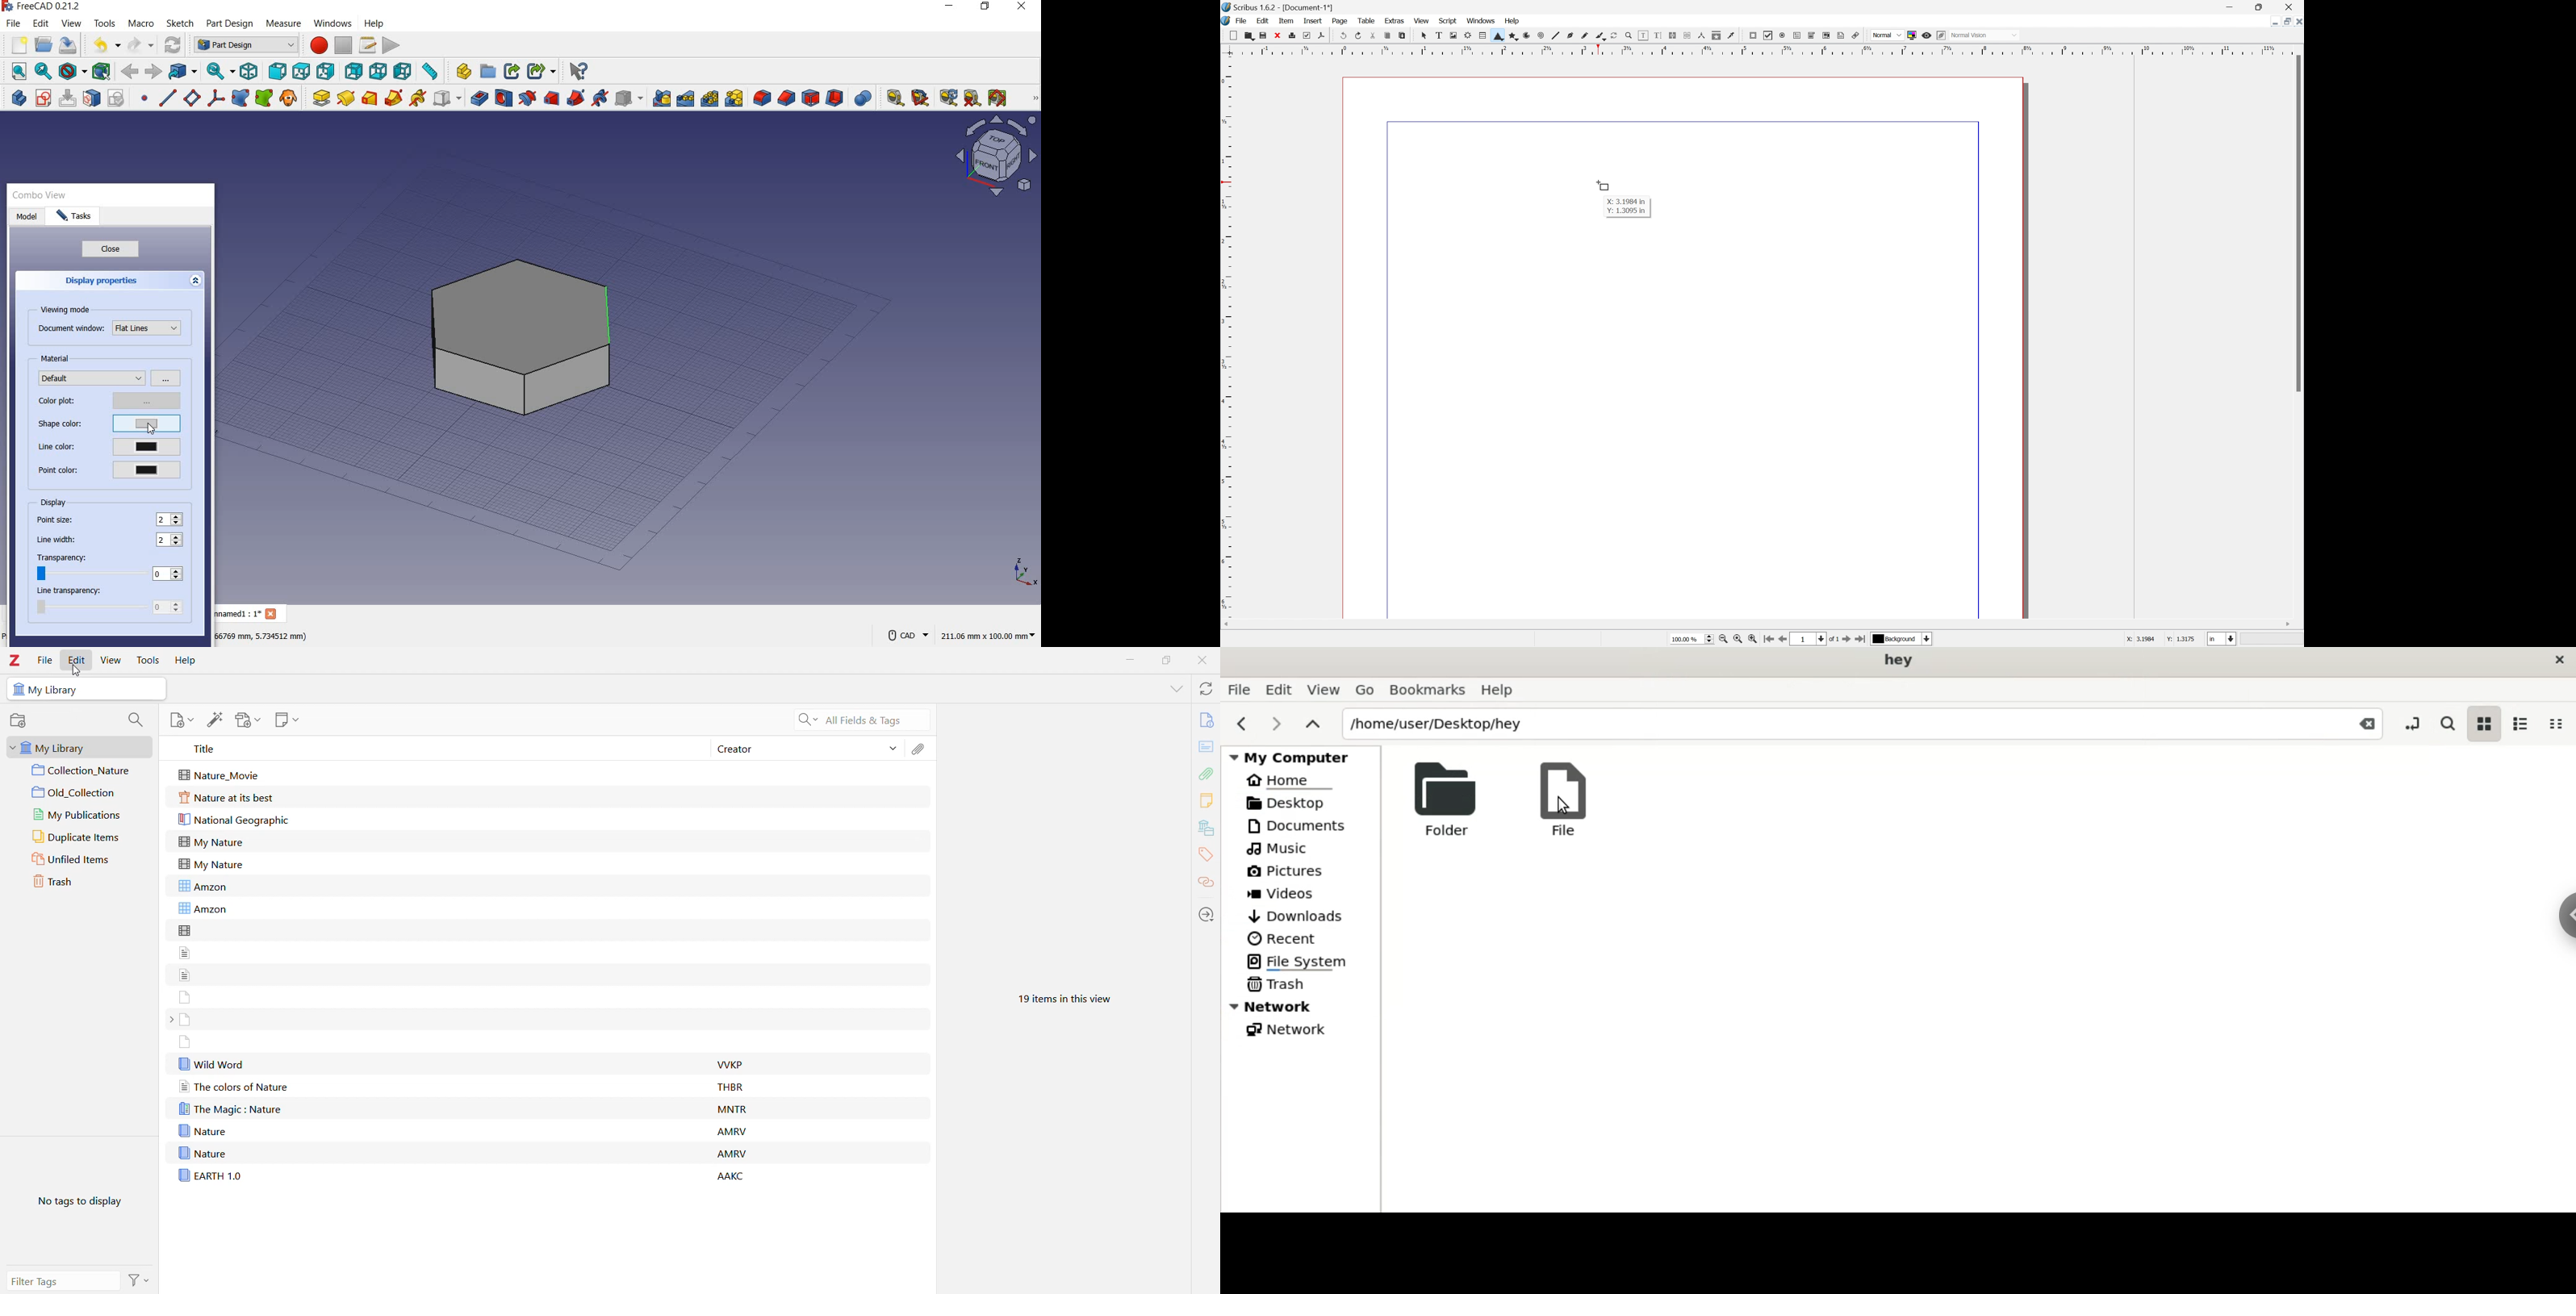 The height and width of the screenshot is (1316, 2576). I want to click on Select current page, so click(1819, 639).